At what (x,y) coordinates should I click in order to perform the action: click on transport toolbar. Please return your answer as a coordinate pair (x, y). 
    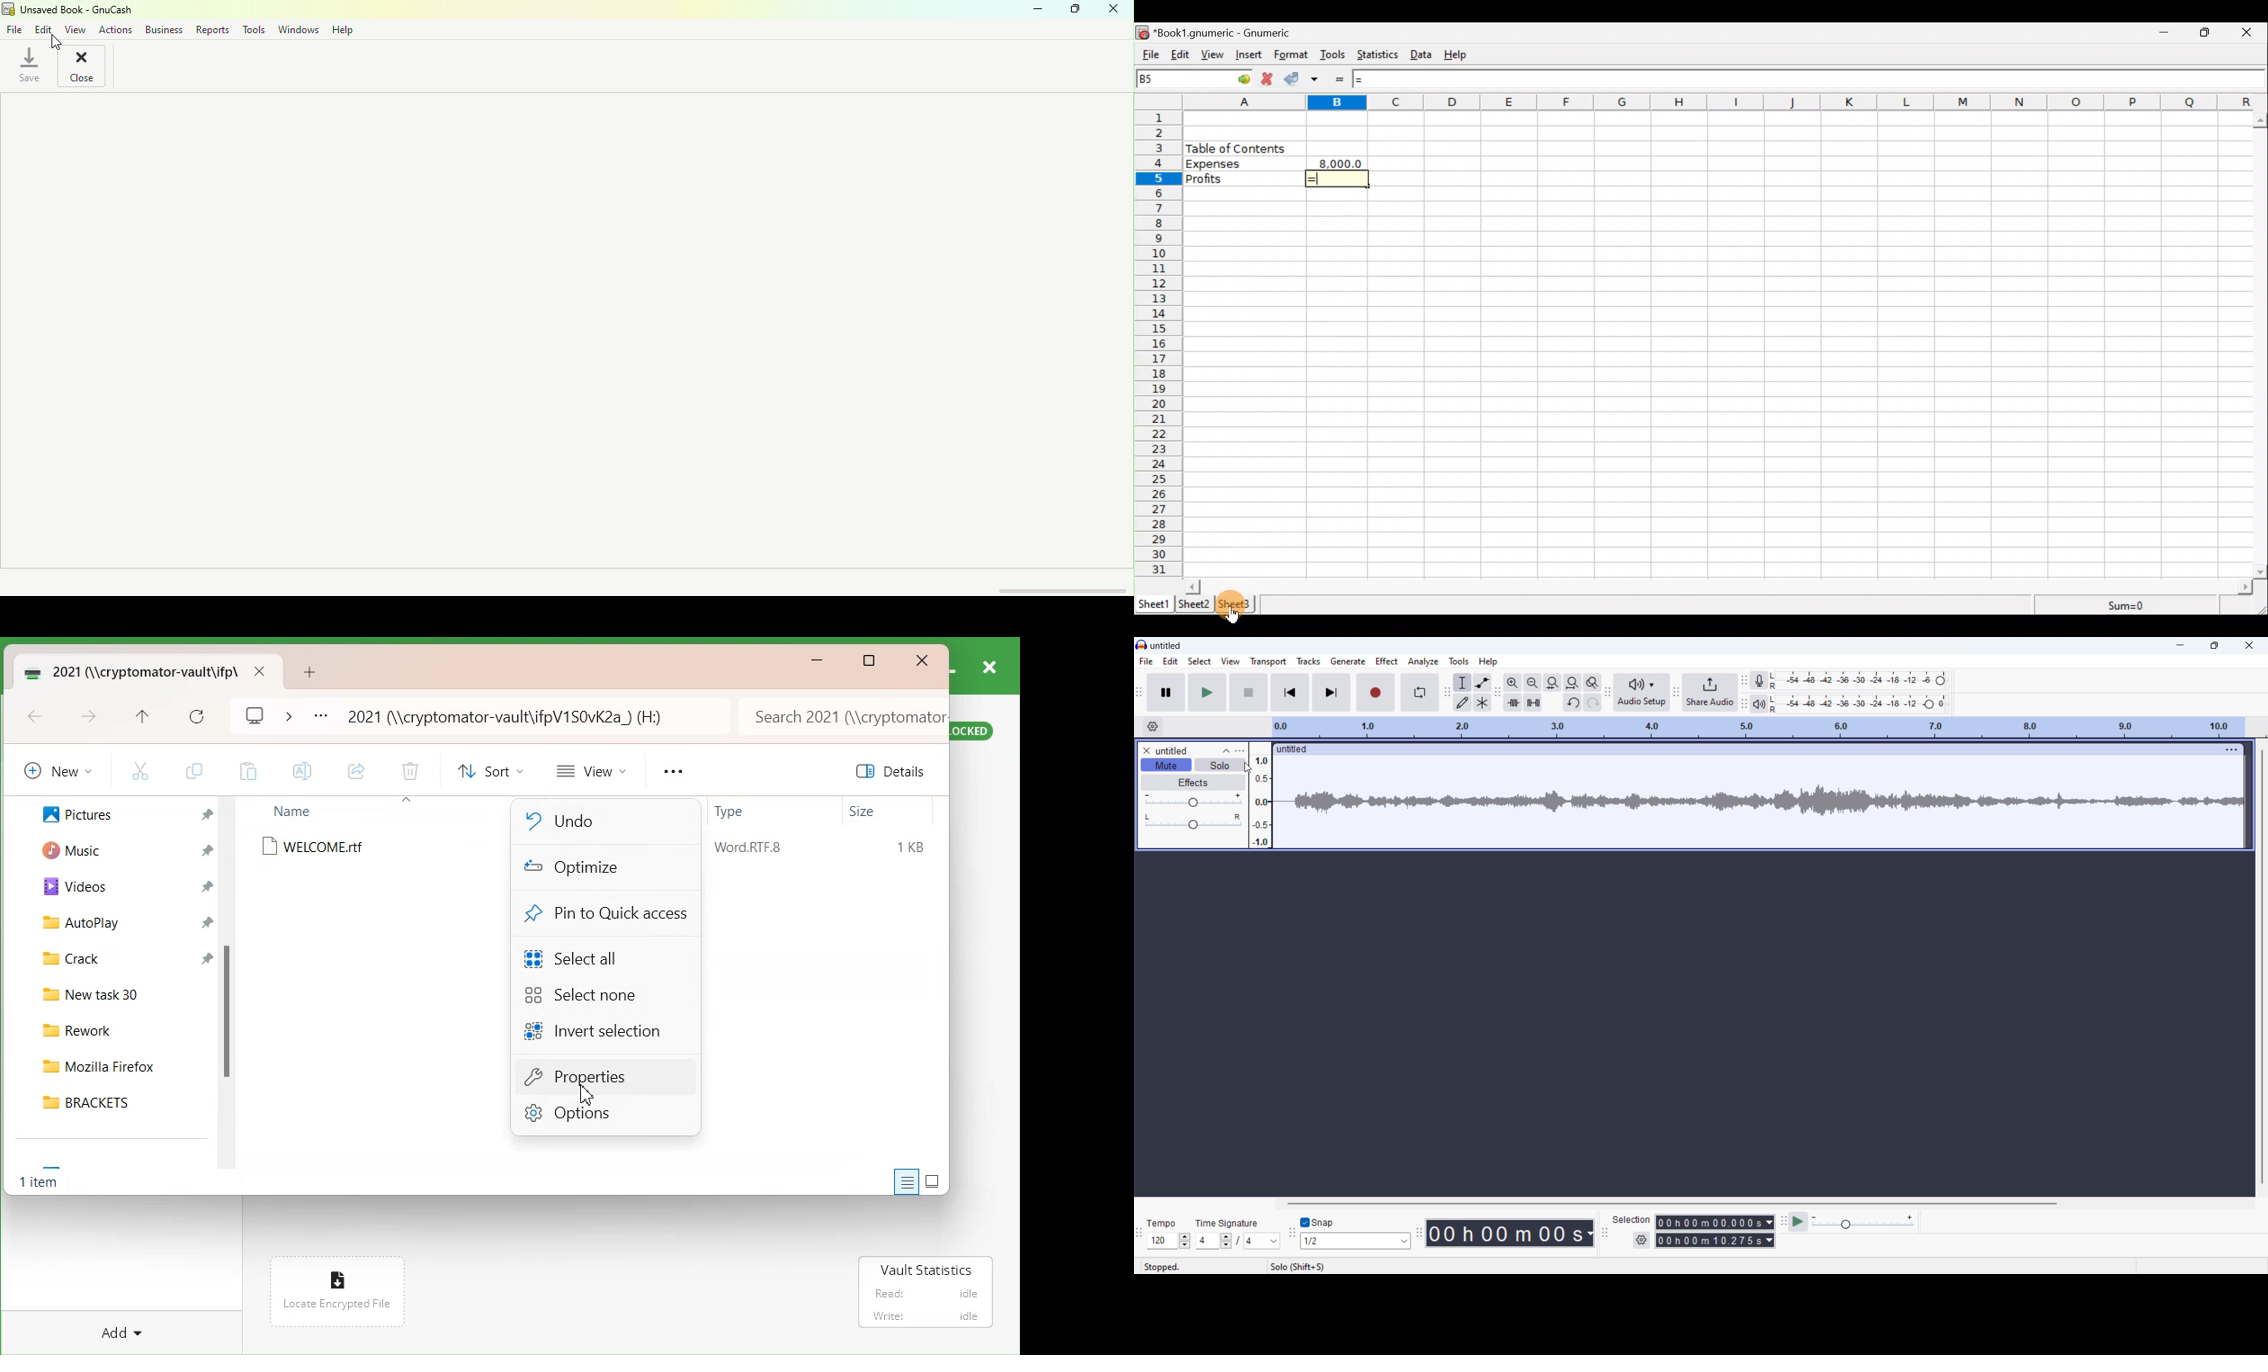
    Looking at the image, I should click on (1139, 695).